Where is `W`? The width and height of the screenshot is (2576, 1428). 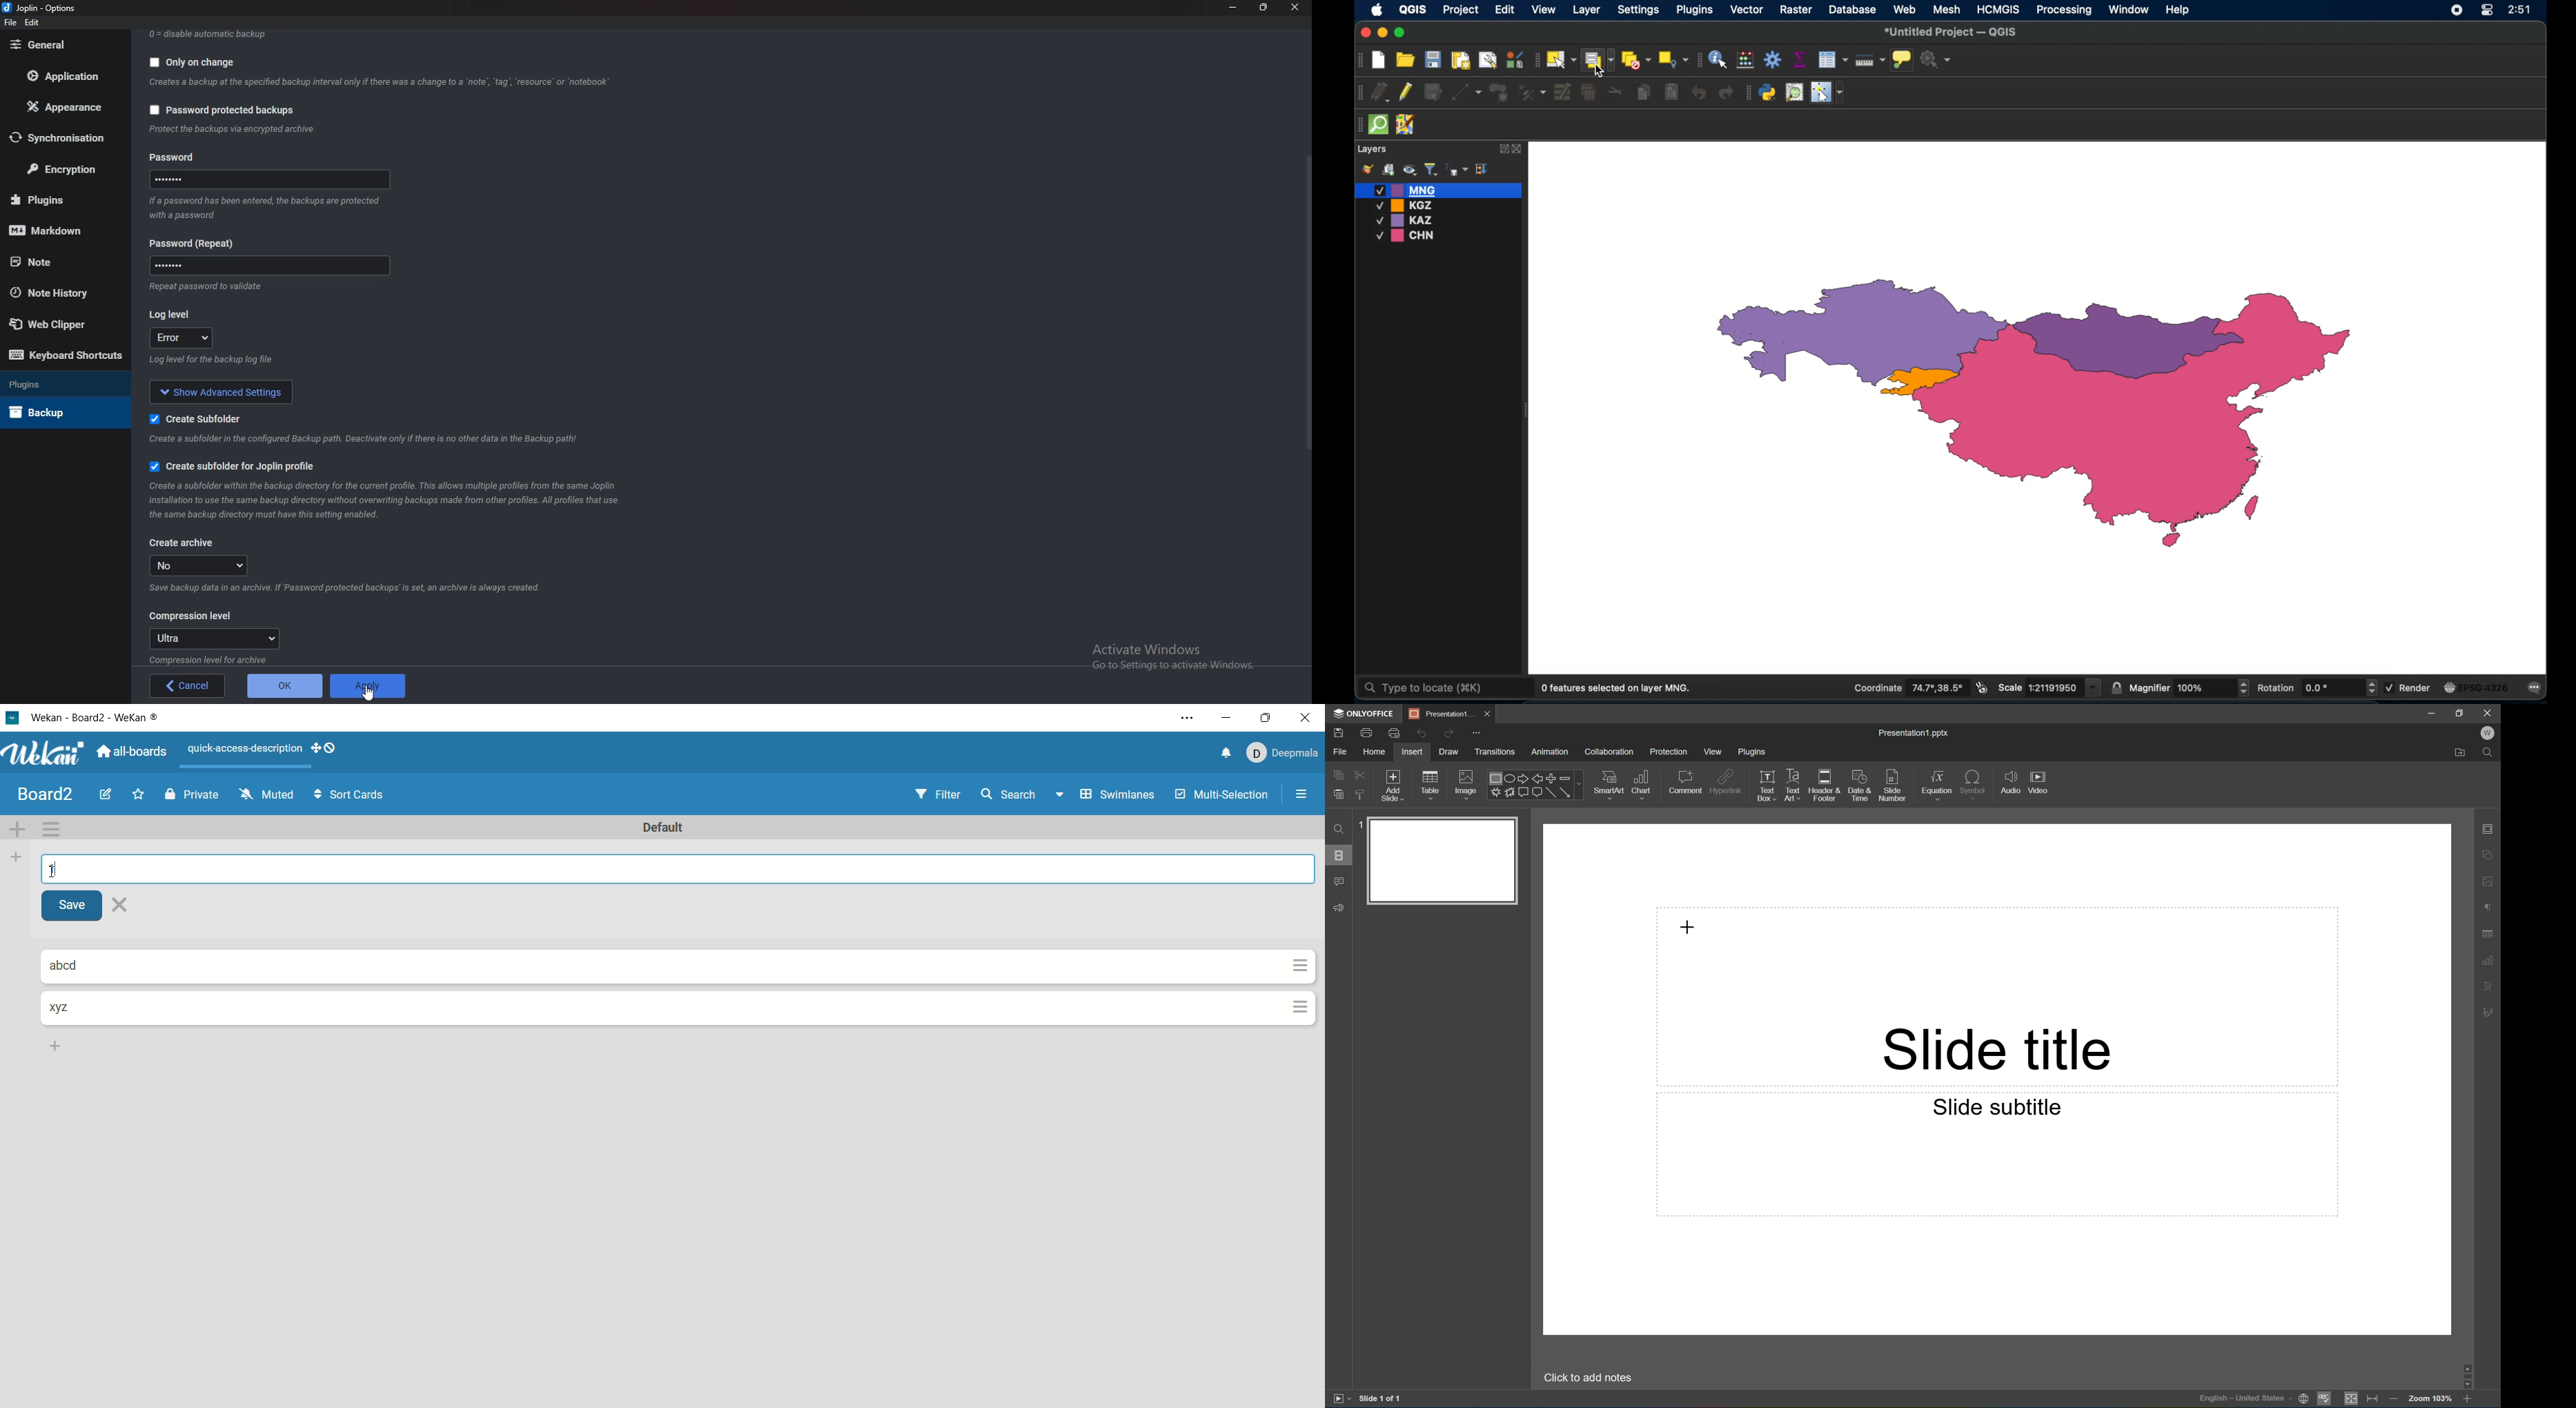
W is located at coordinates (2488, 733).